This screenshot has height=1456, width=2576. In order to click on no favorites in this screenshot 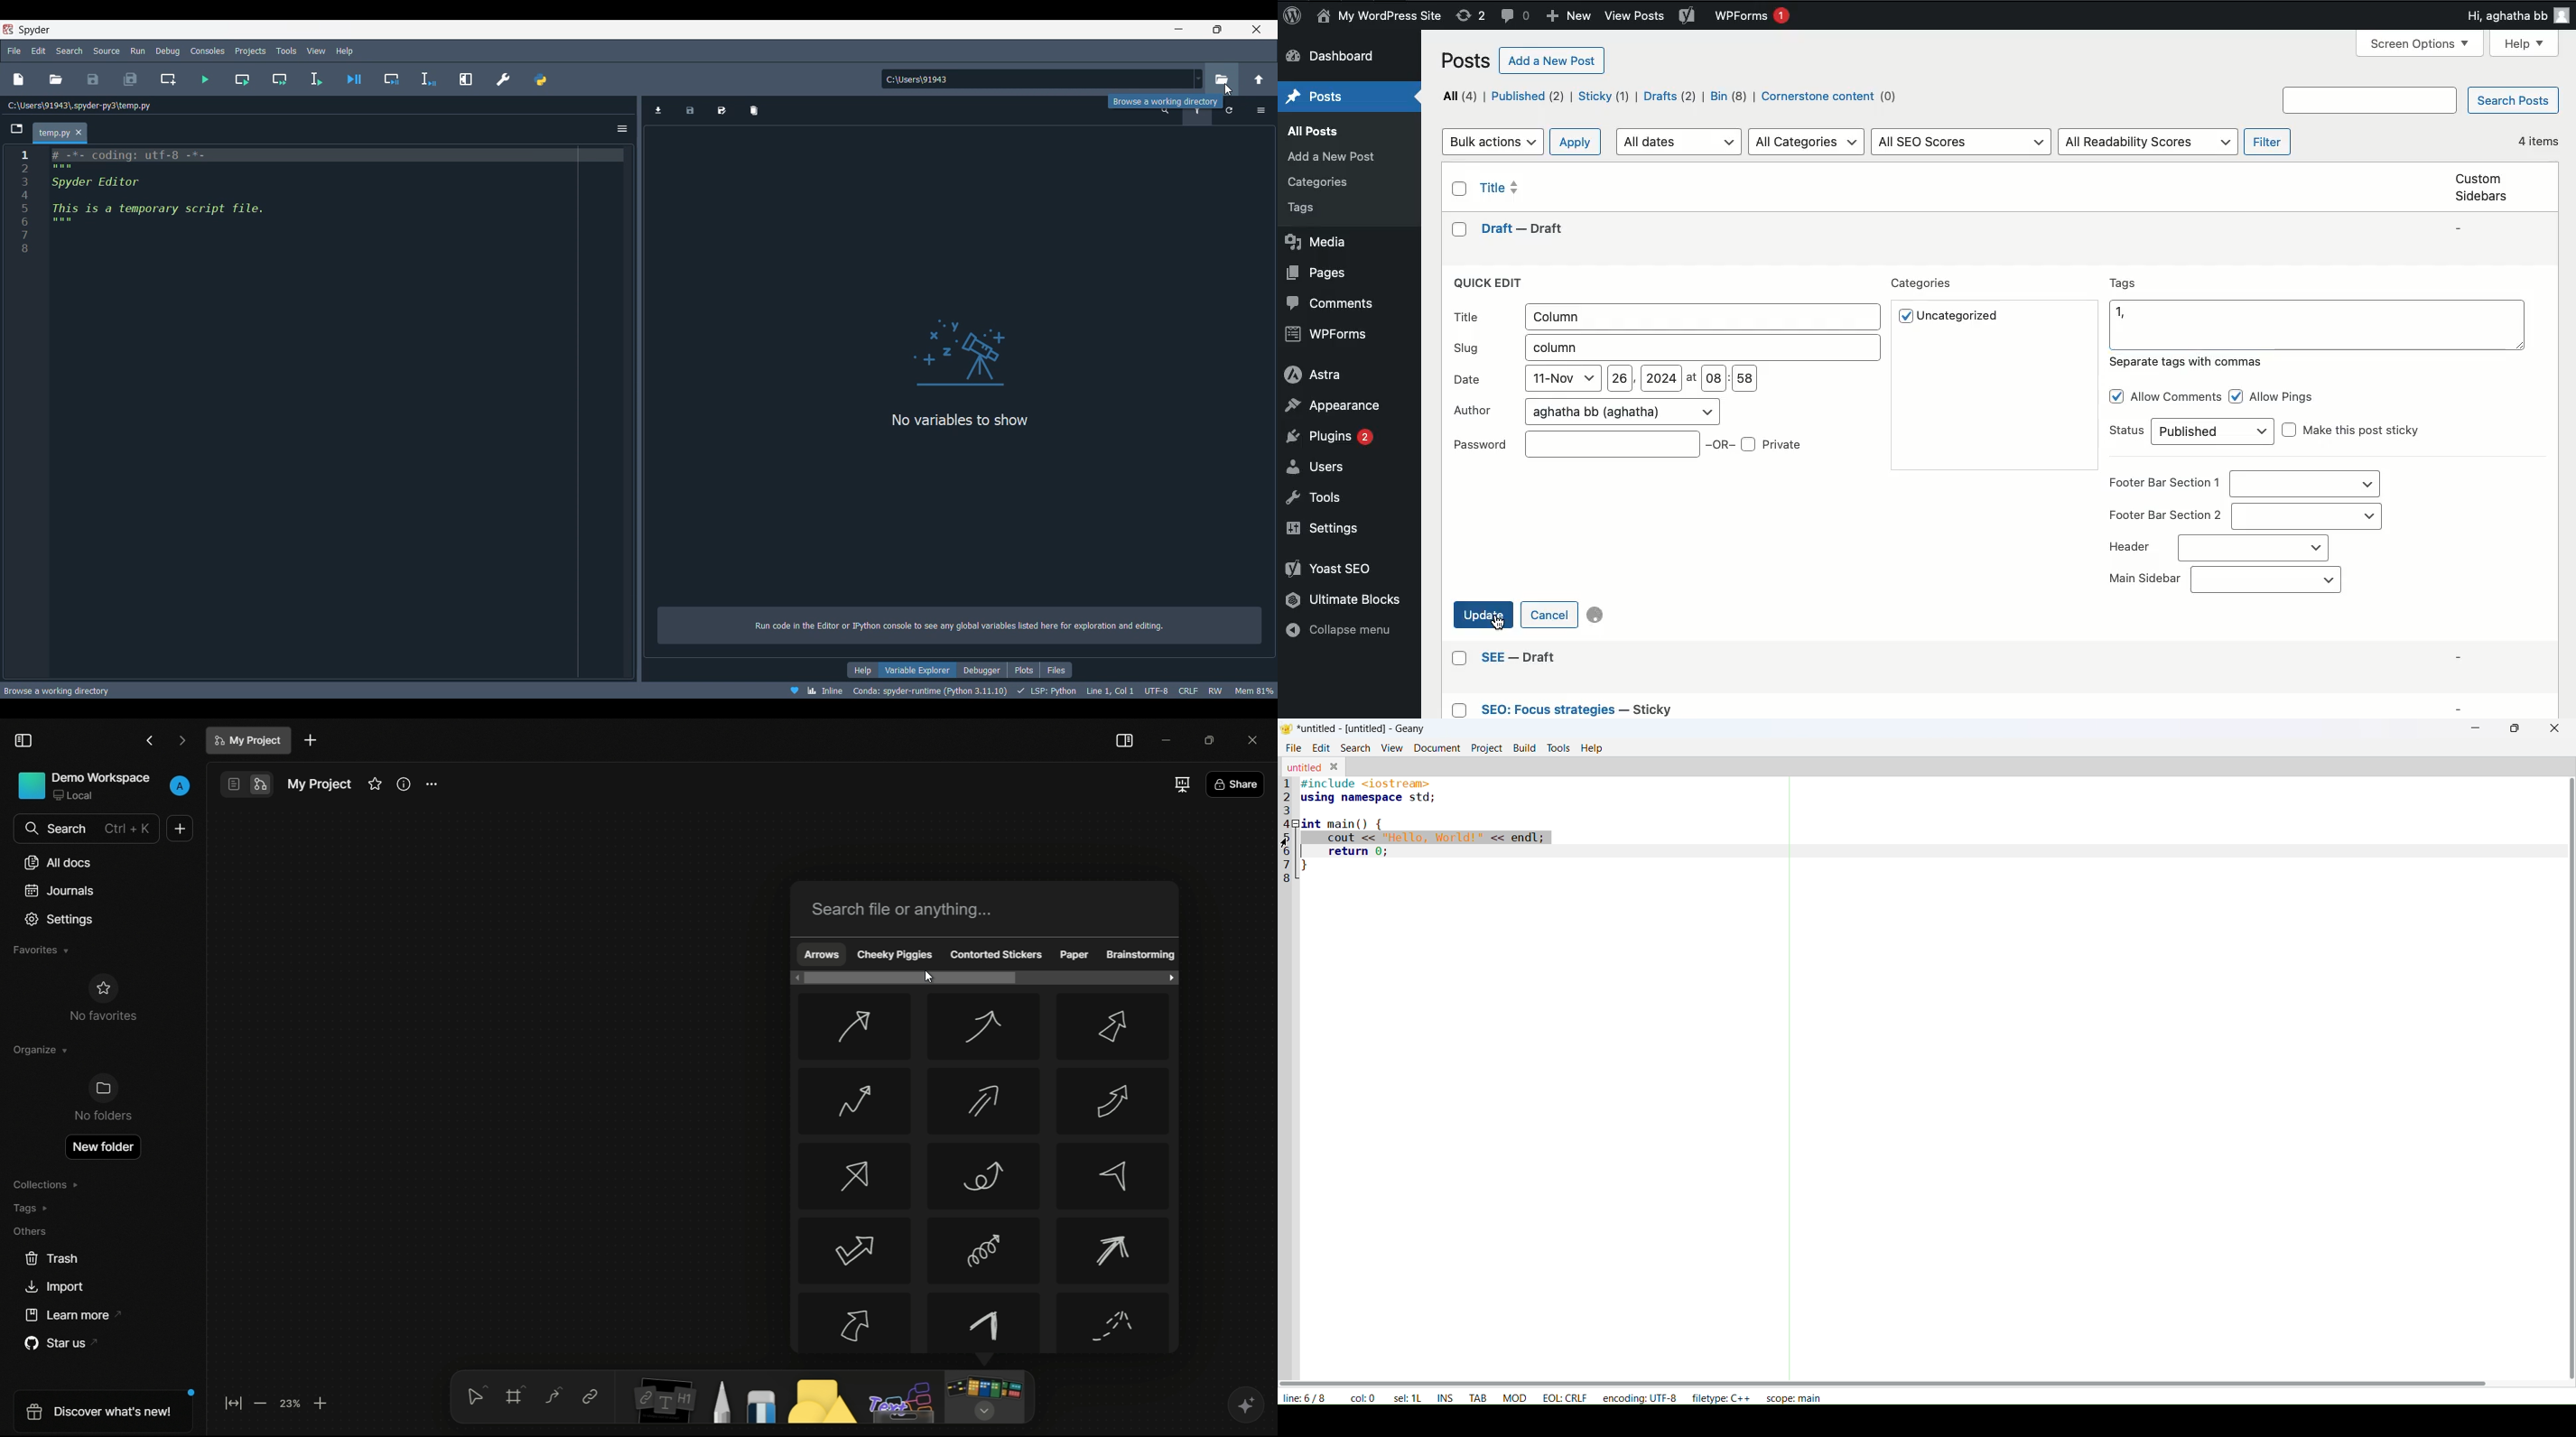, I will do `click(102, 997)`.